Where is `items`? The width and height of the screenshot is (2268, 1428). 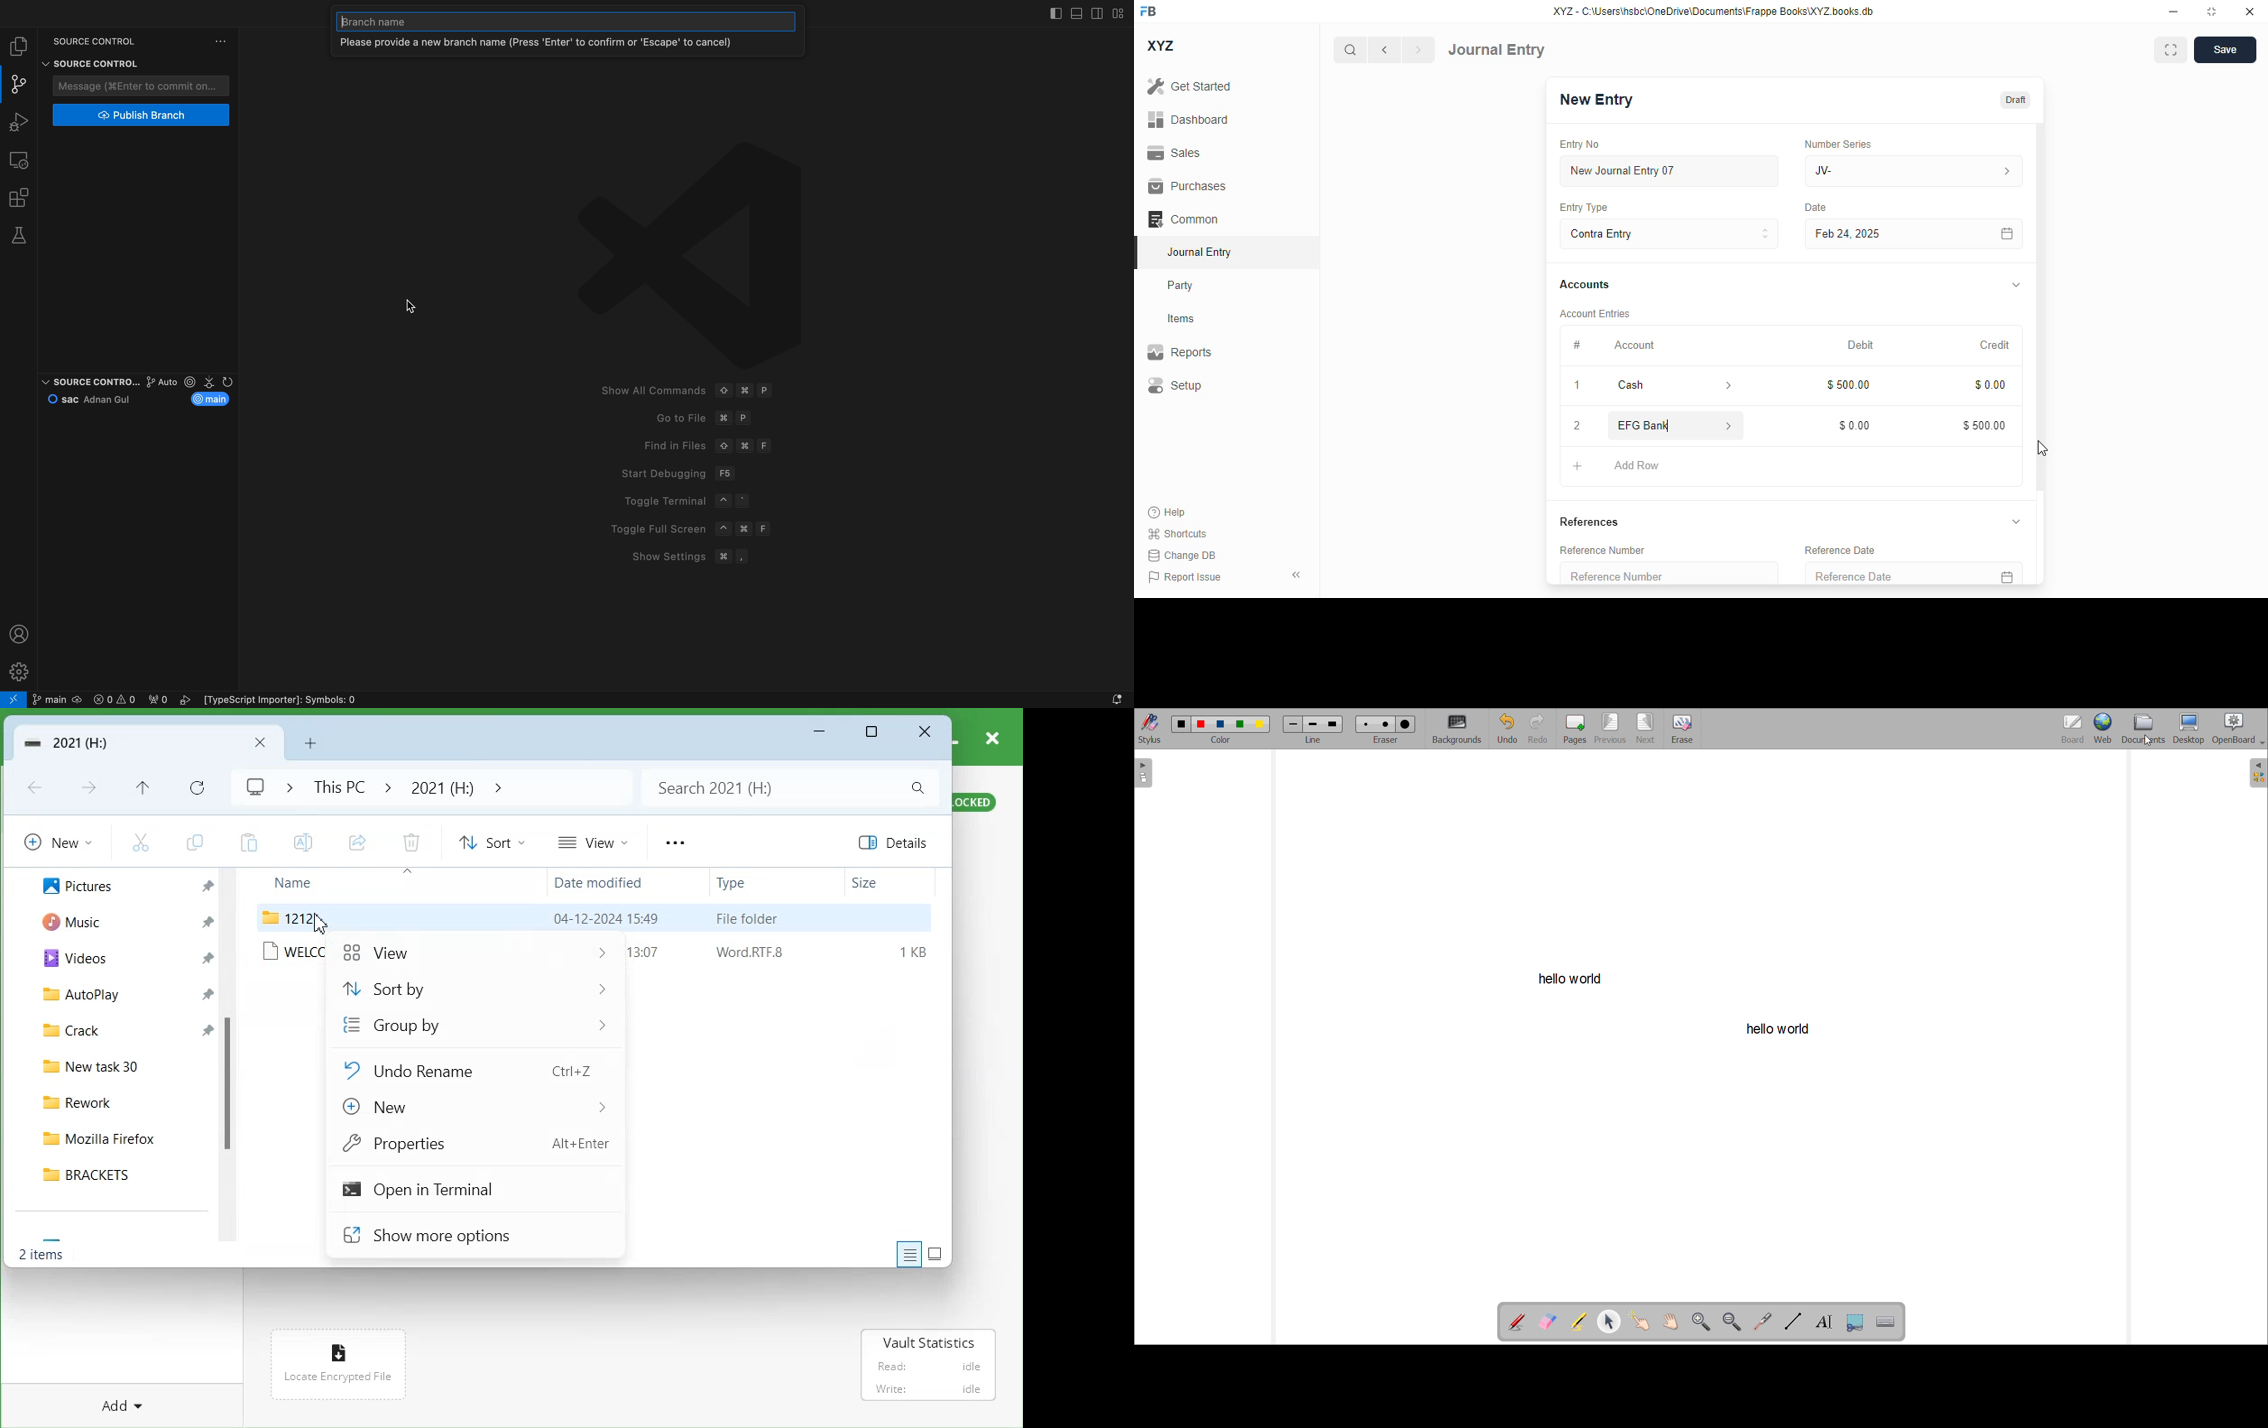
items is located at coordinates (1181, 319).